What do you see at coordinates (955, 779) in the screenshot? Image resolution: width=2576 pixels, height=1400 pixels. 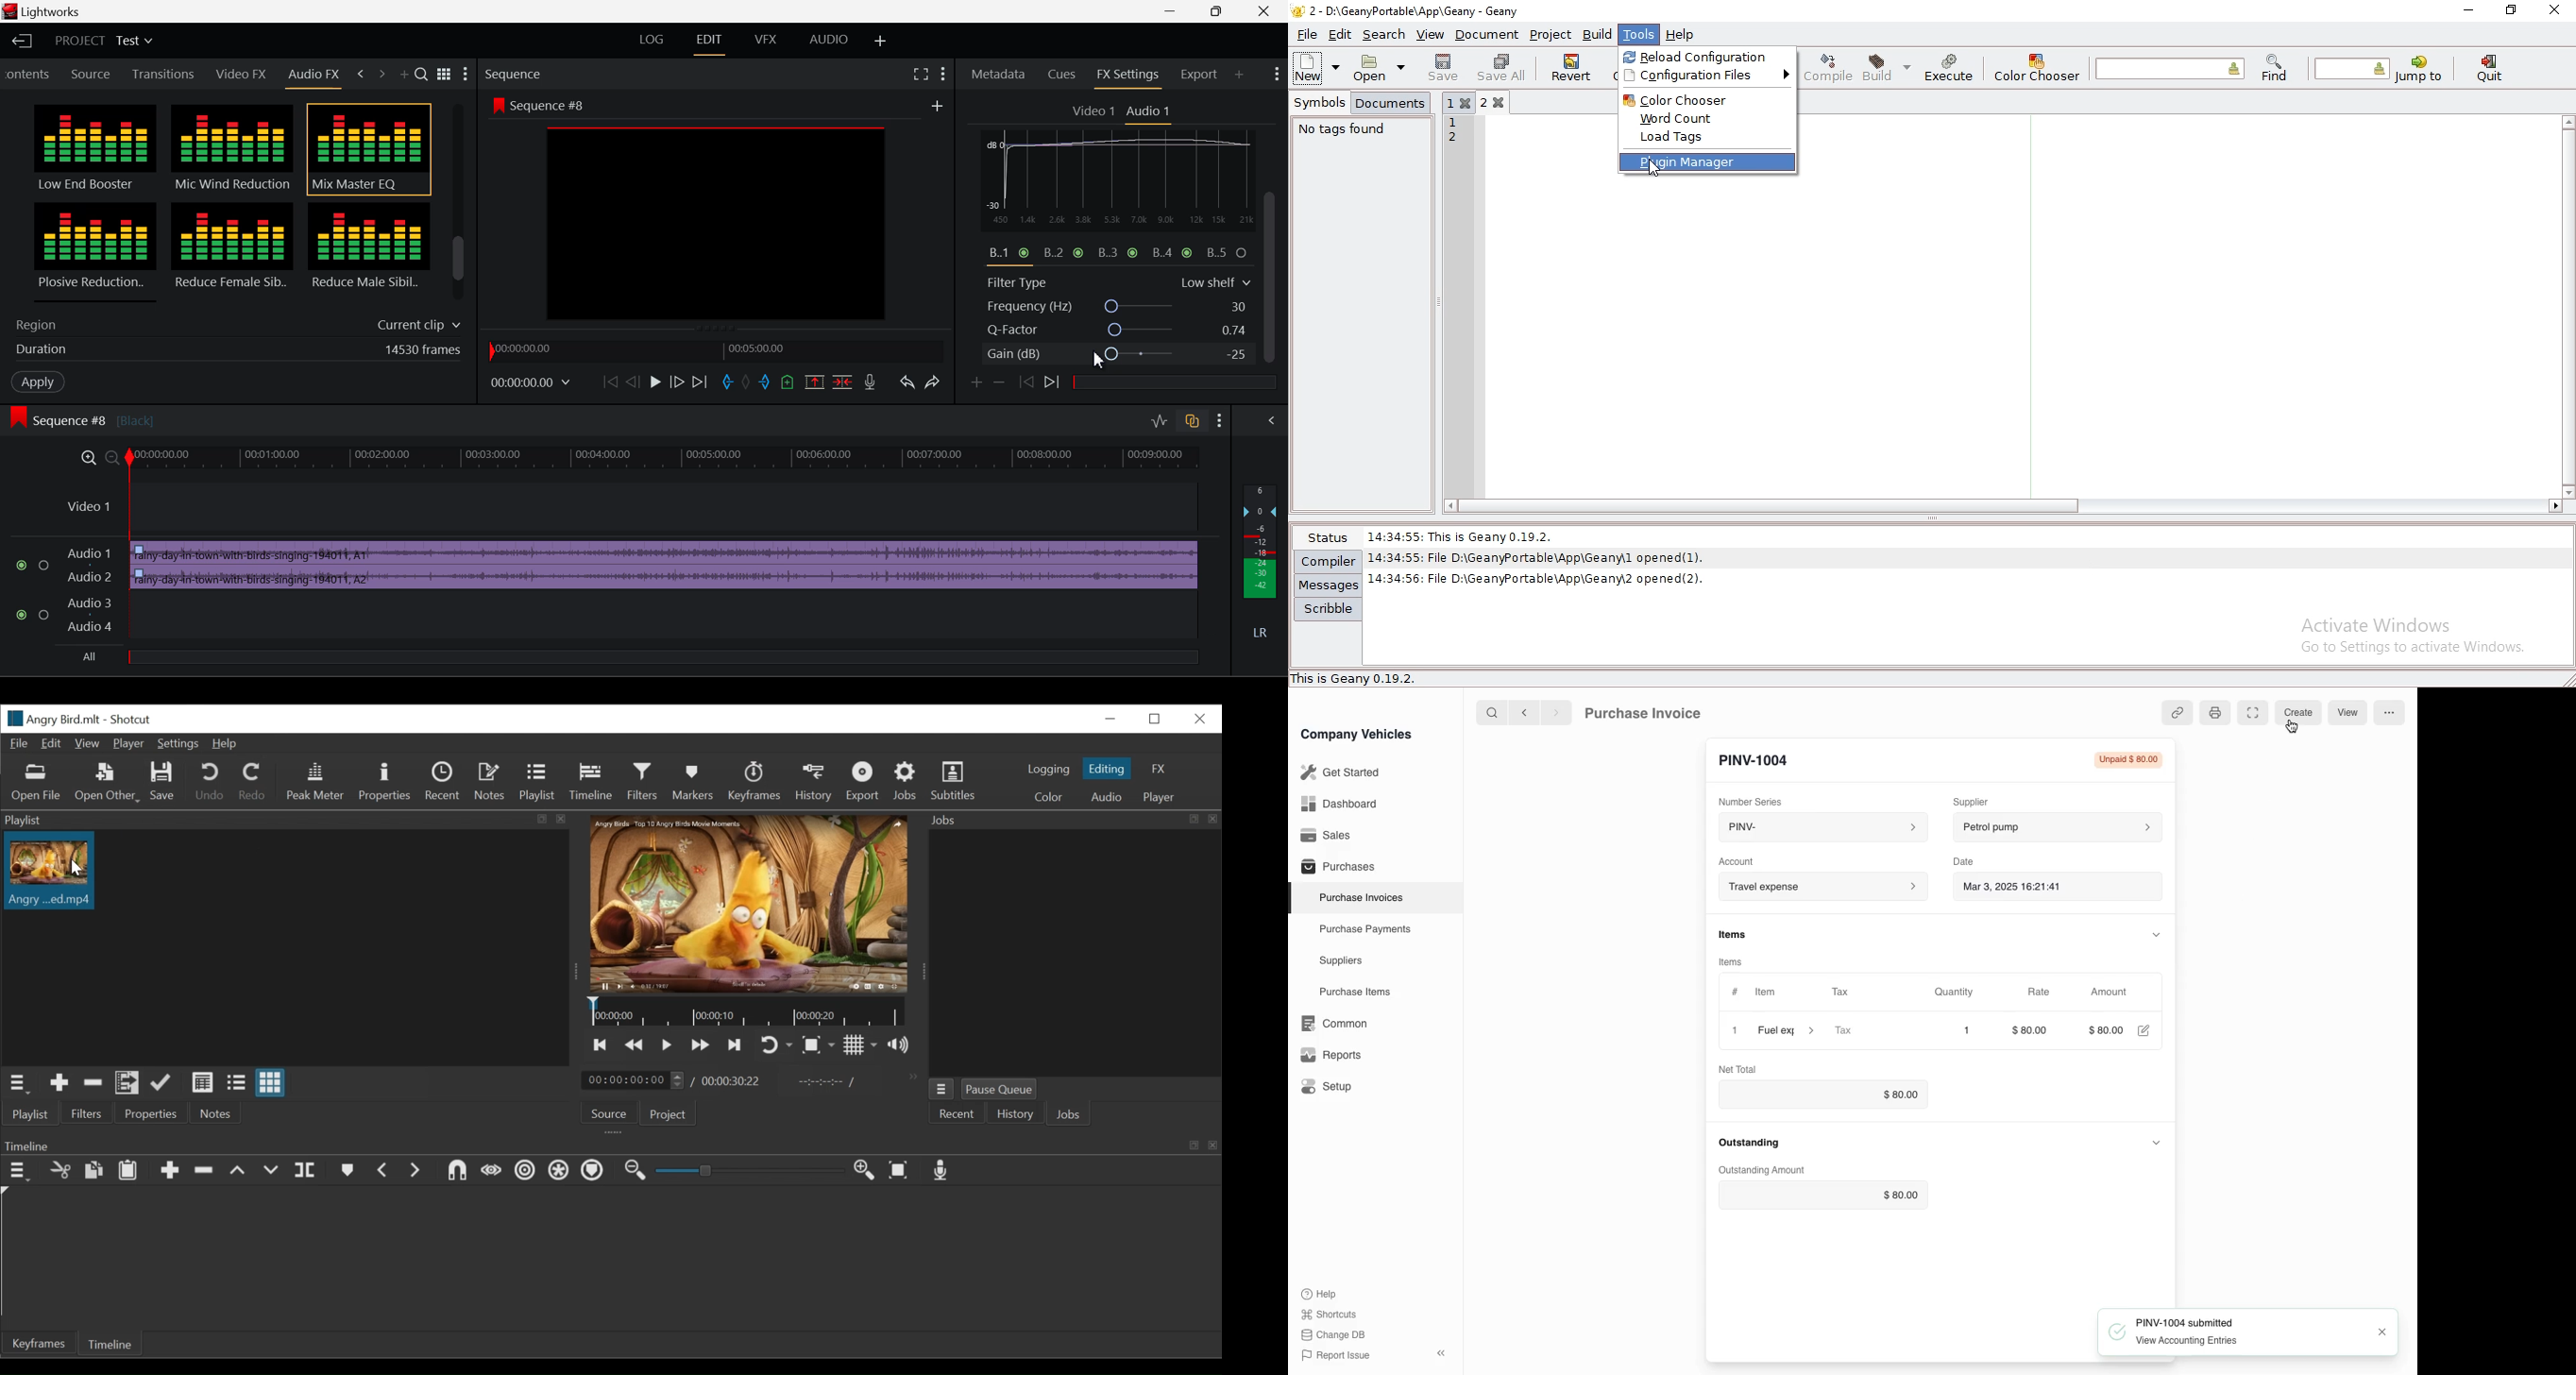 I see `Subtitles` at bounding box center [955, 779].